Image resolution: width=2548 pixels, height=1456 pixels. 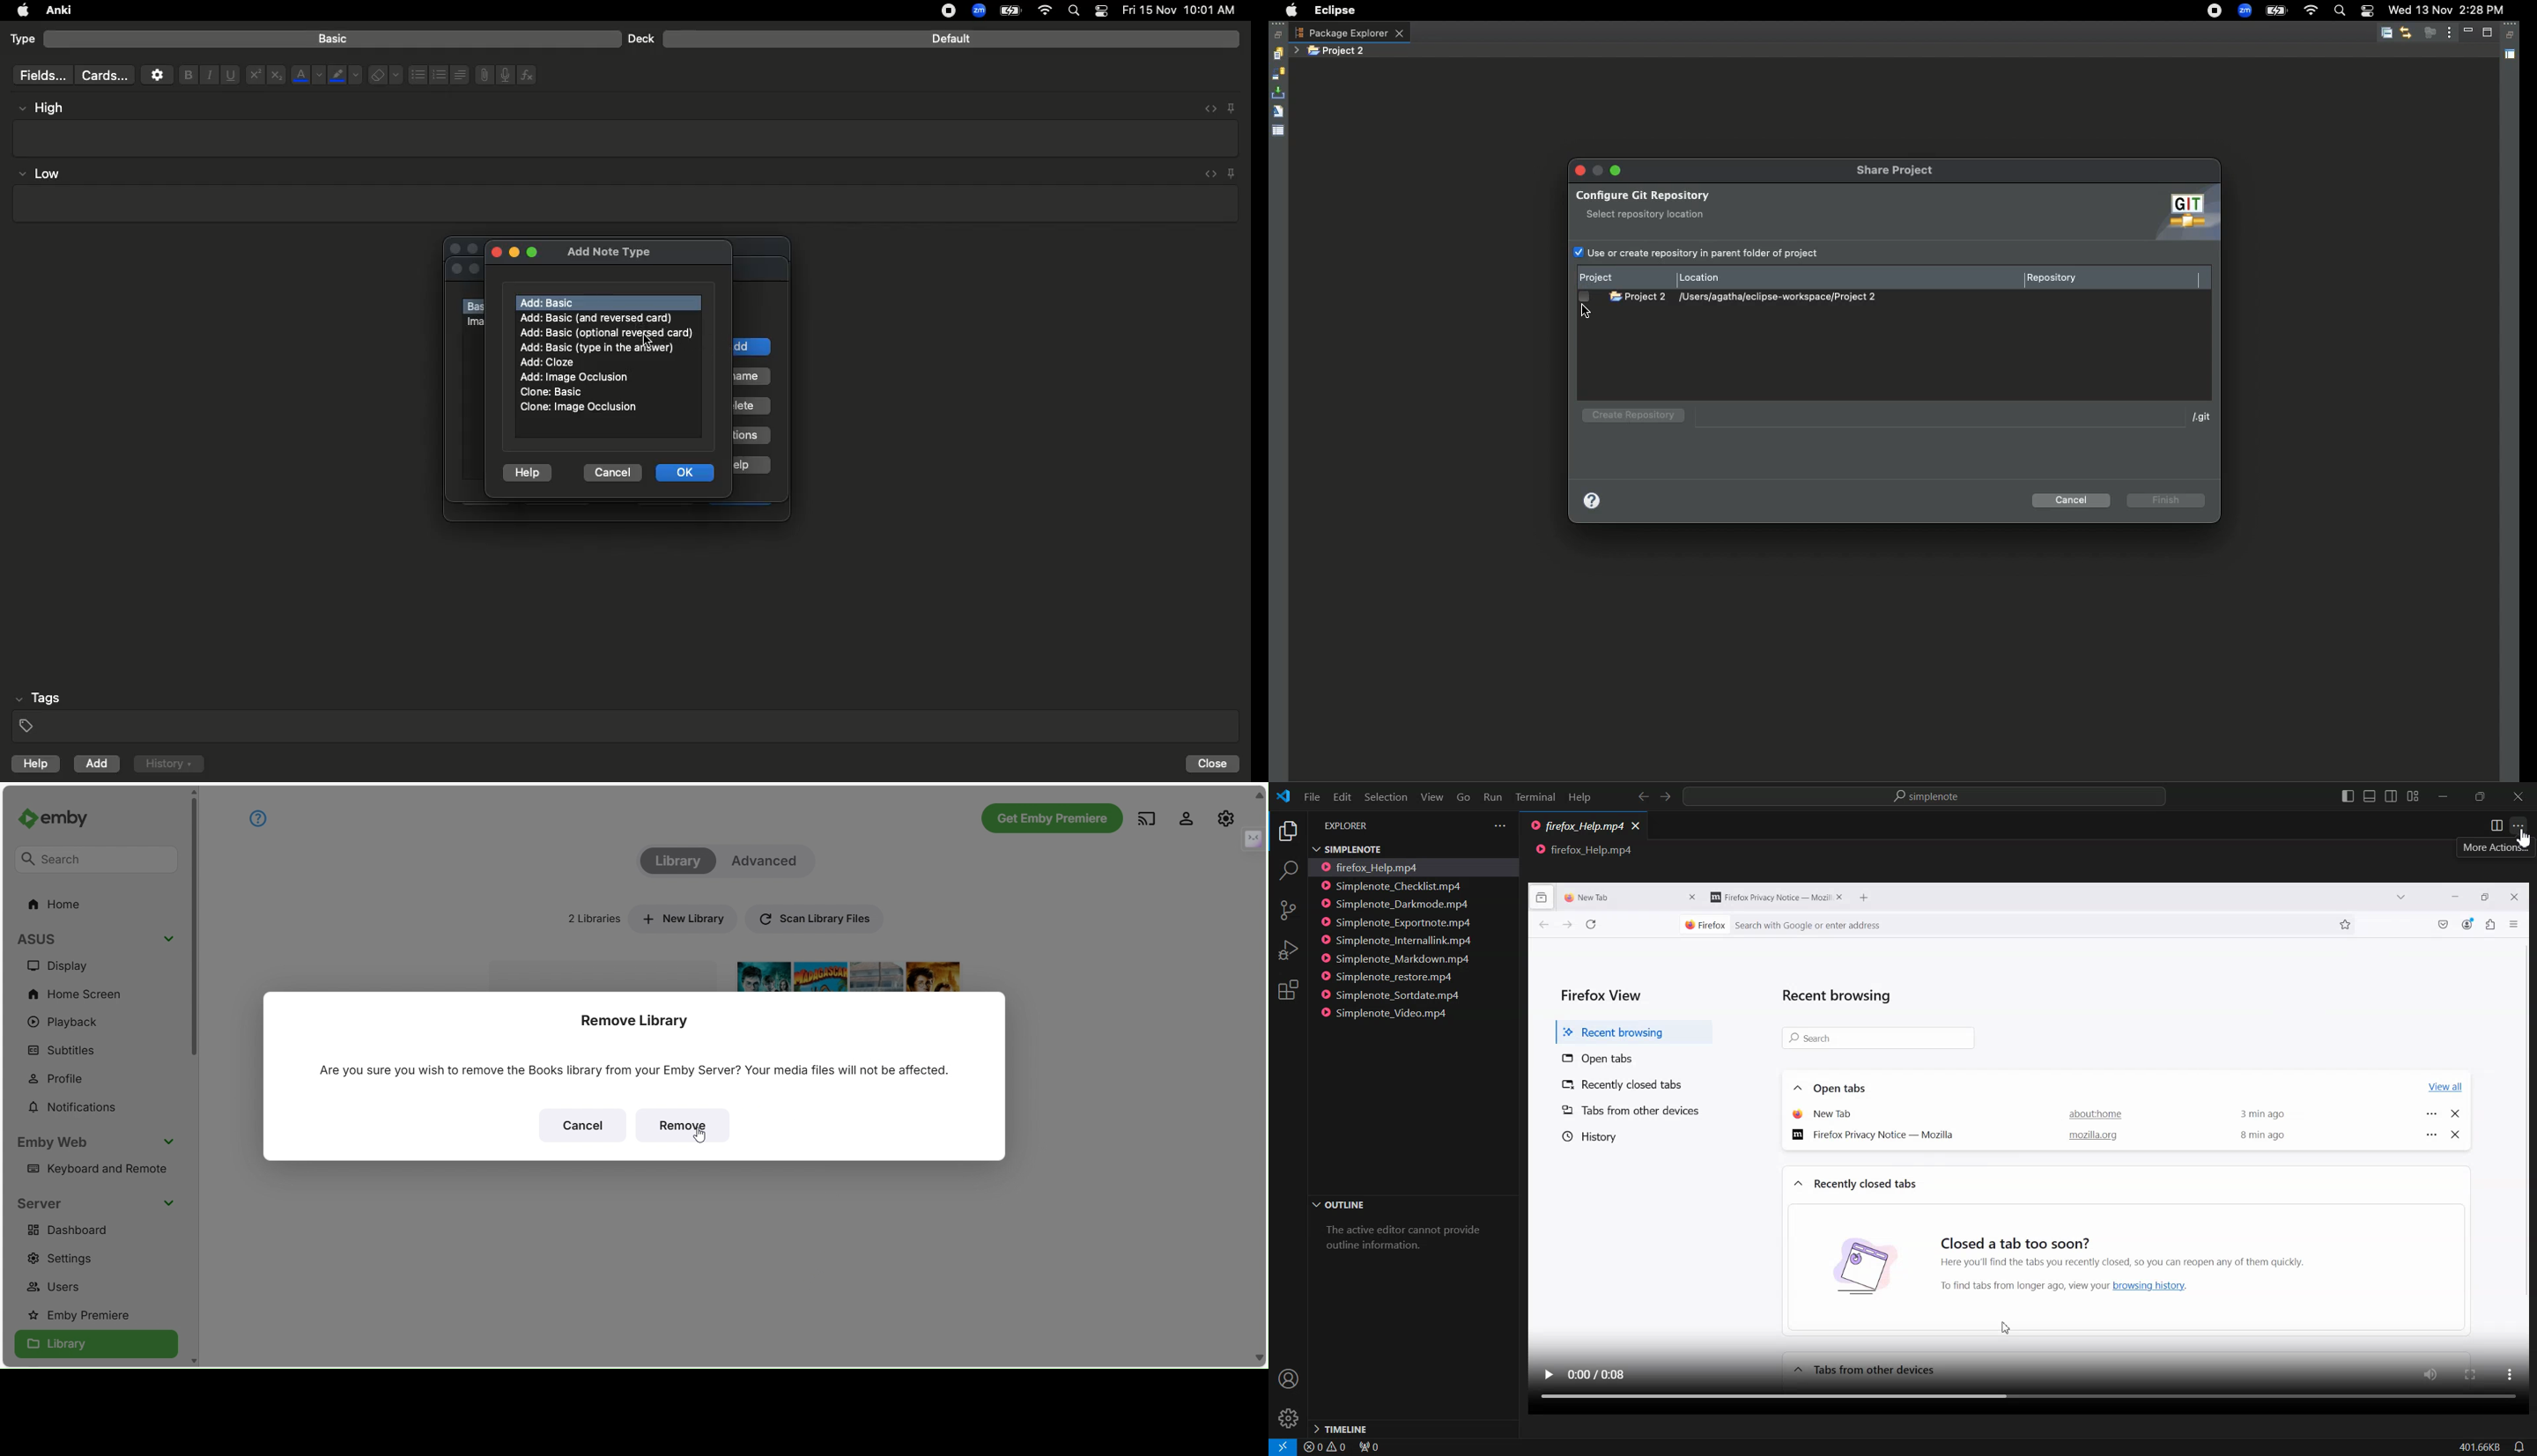 I want to click on Ok, so click(x=688, y=472).